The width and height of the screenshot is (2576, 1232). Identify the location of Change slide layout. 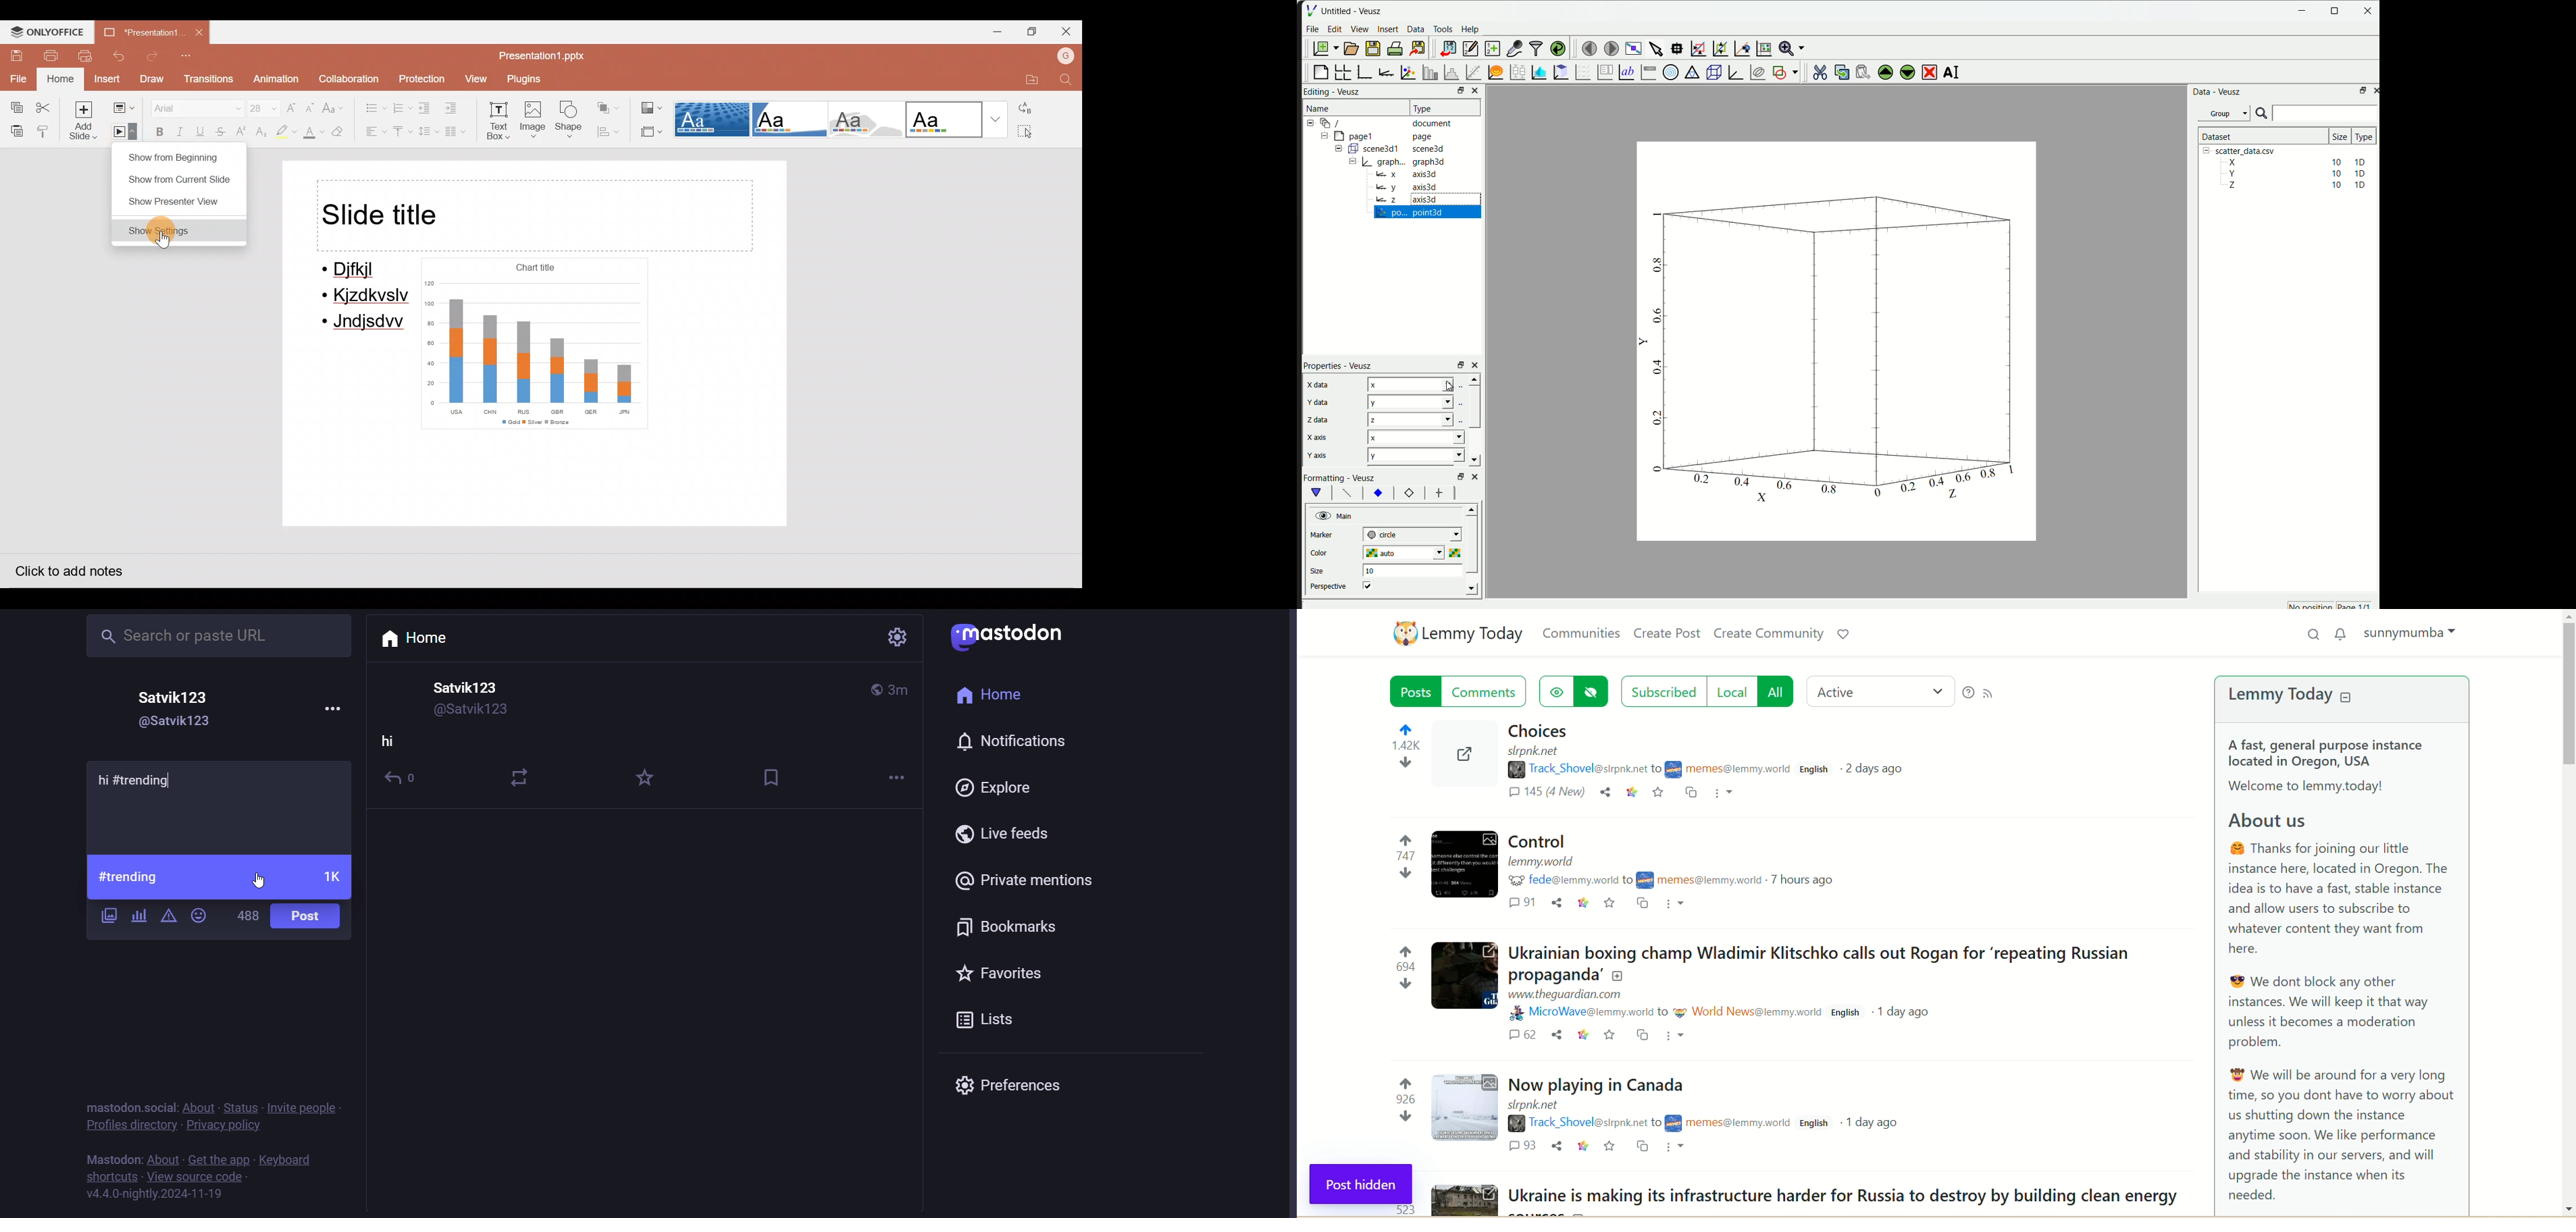
(125, 108).